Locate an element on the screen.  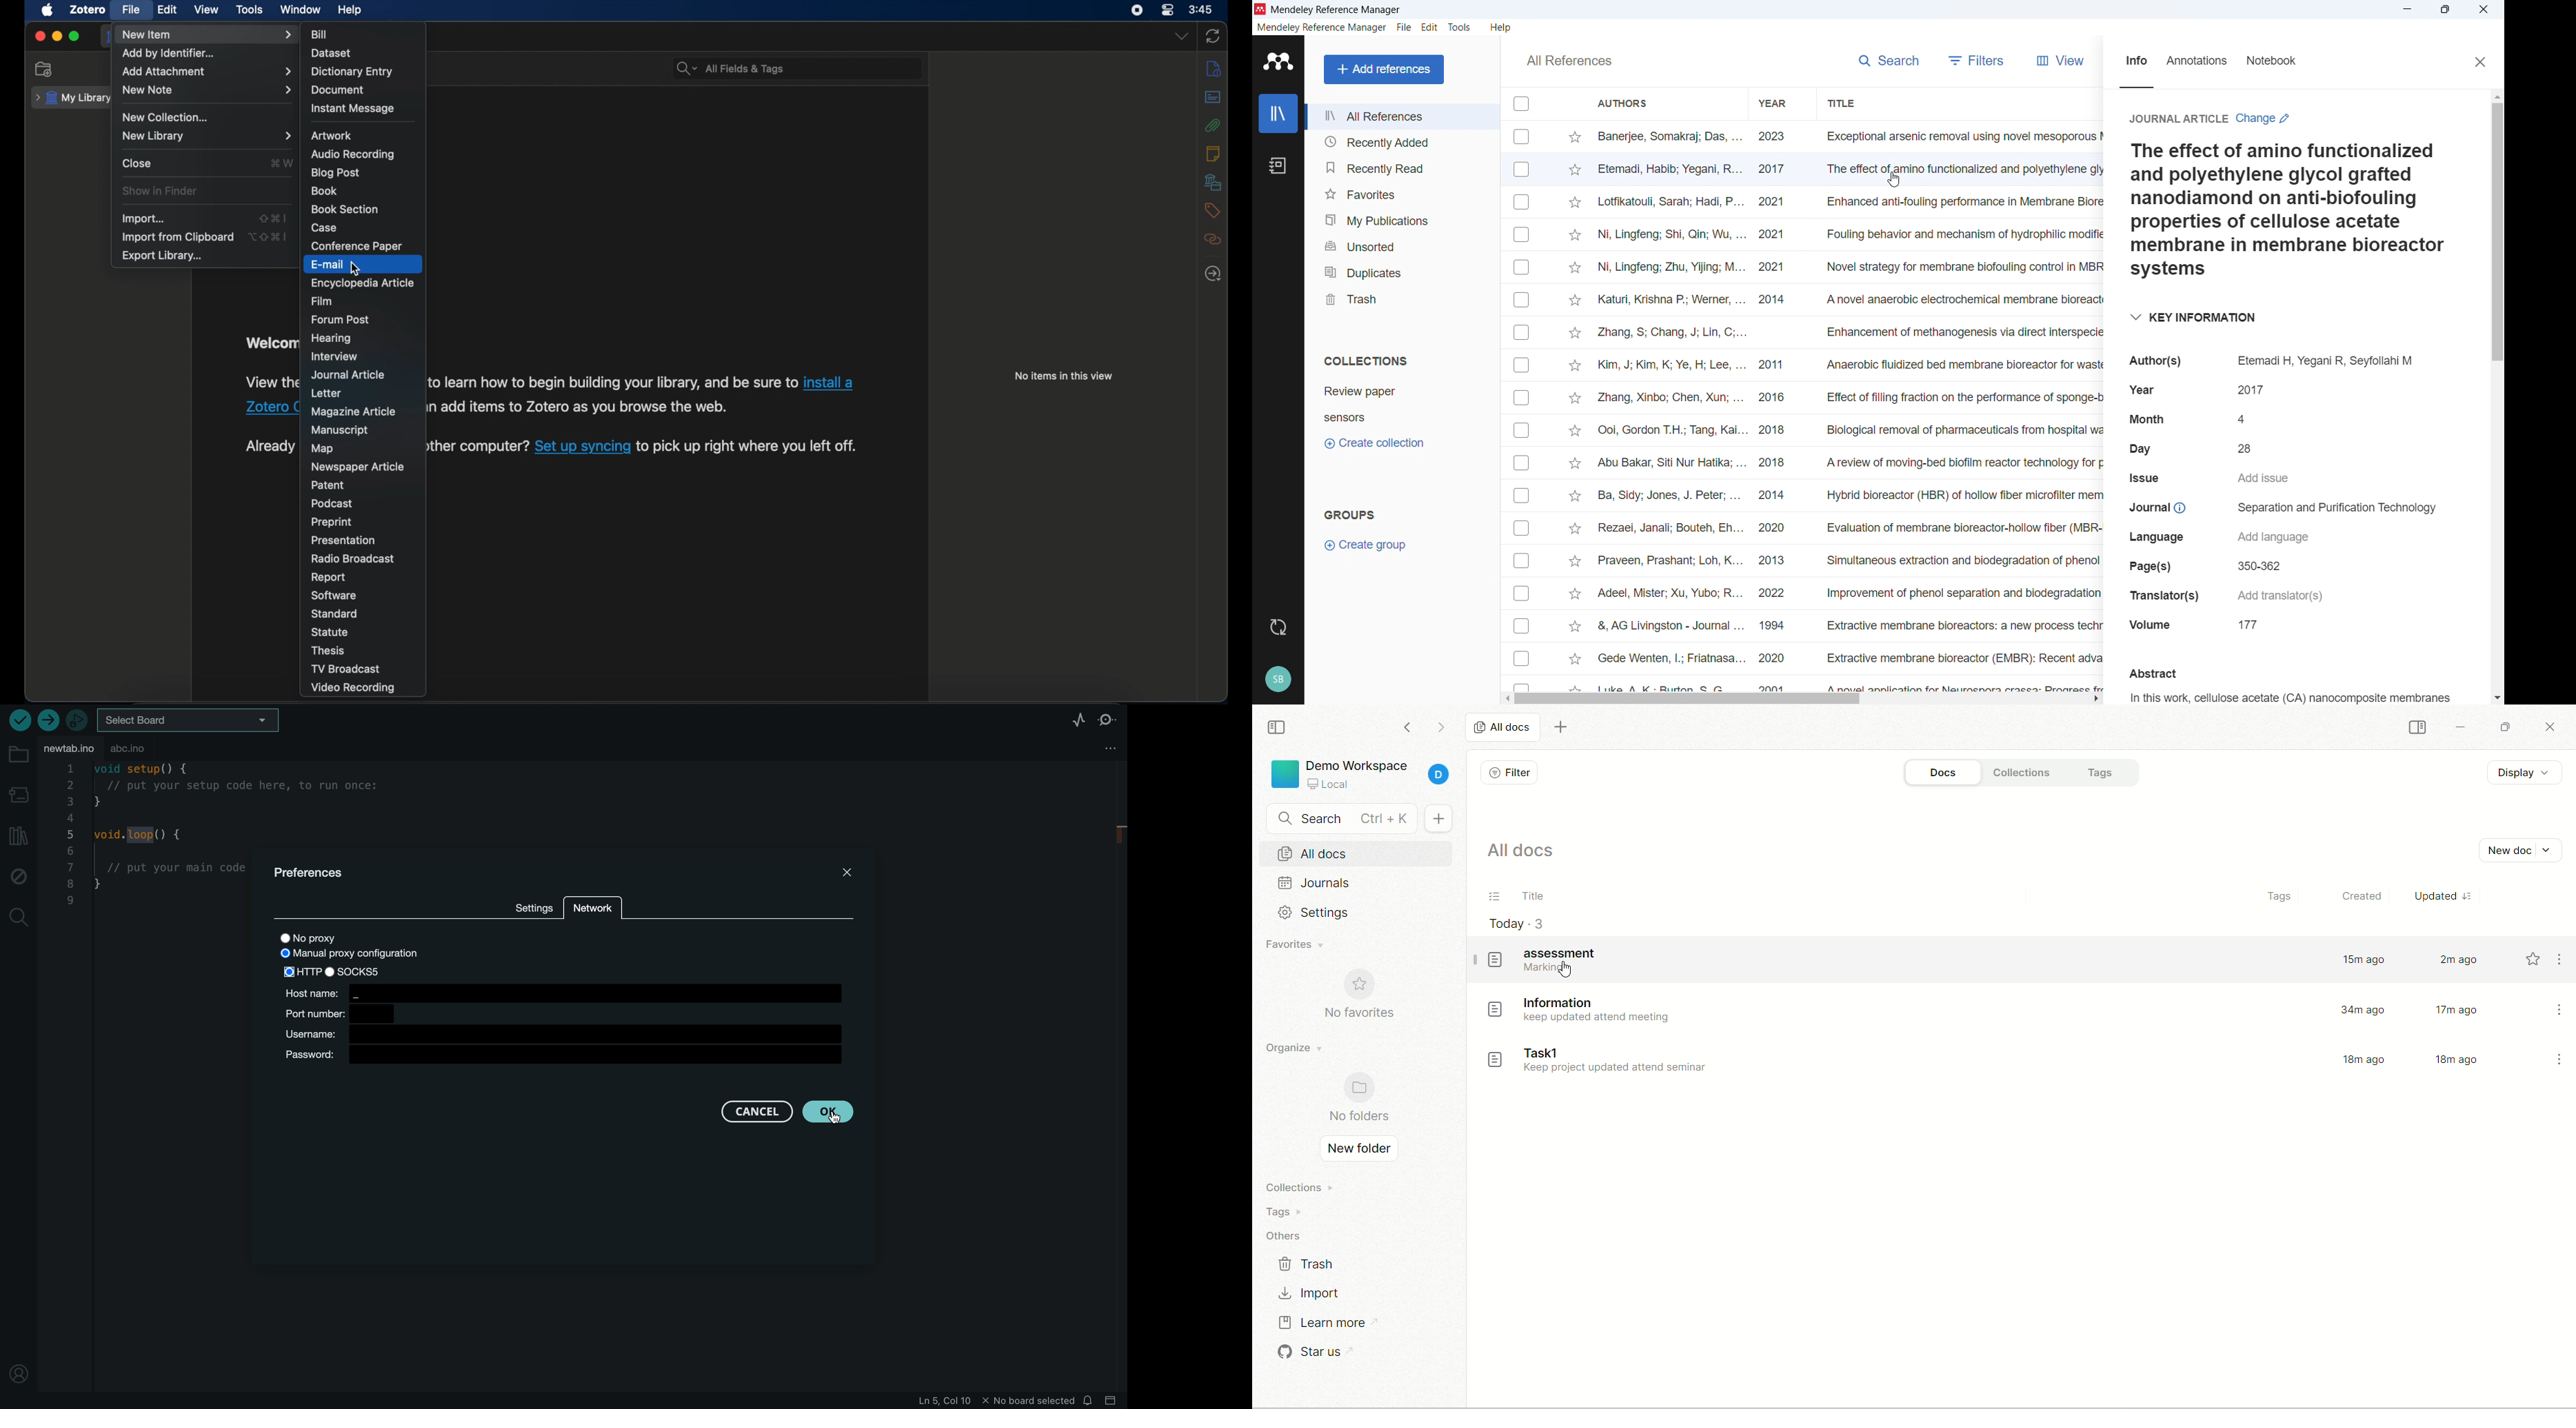
collections is located at coordinates (2028, 773).